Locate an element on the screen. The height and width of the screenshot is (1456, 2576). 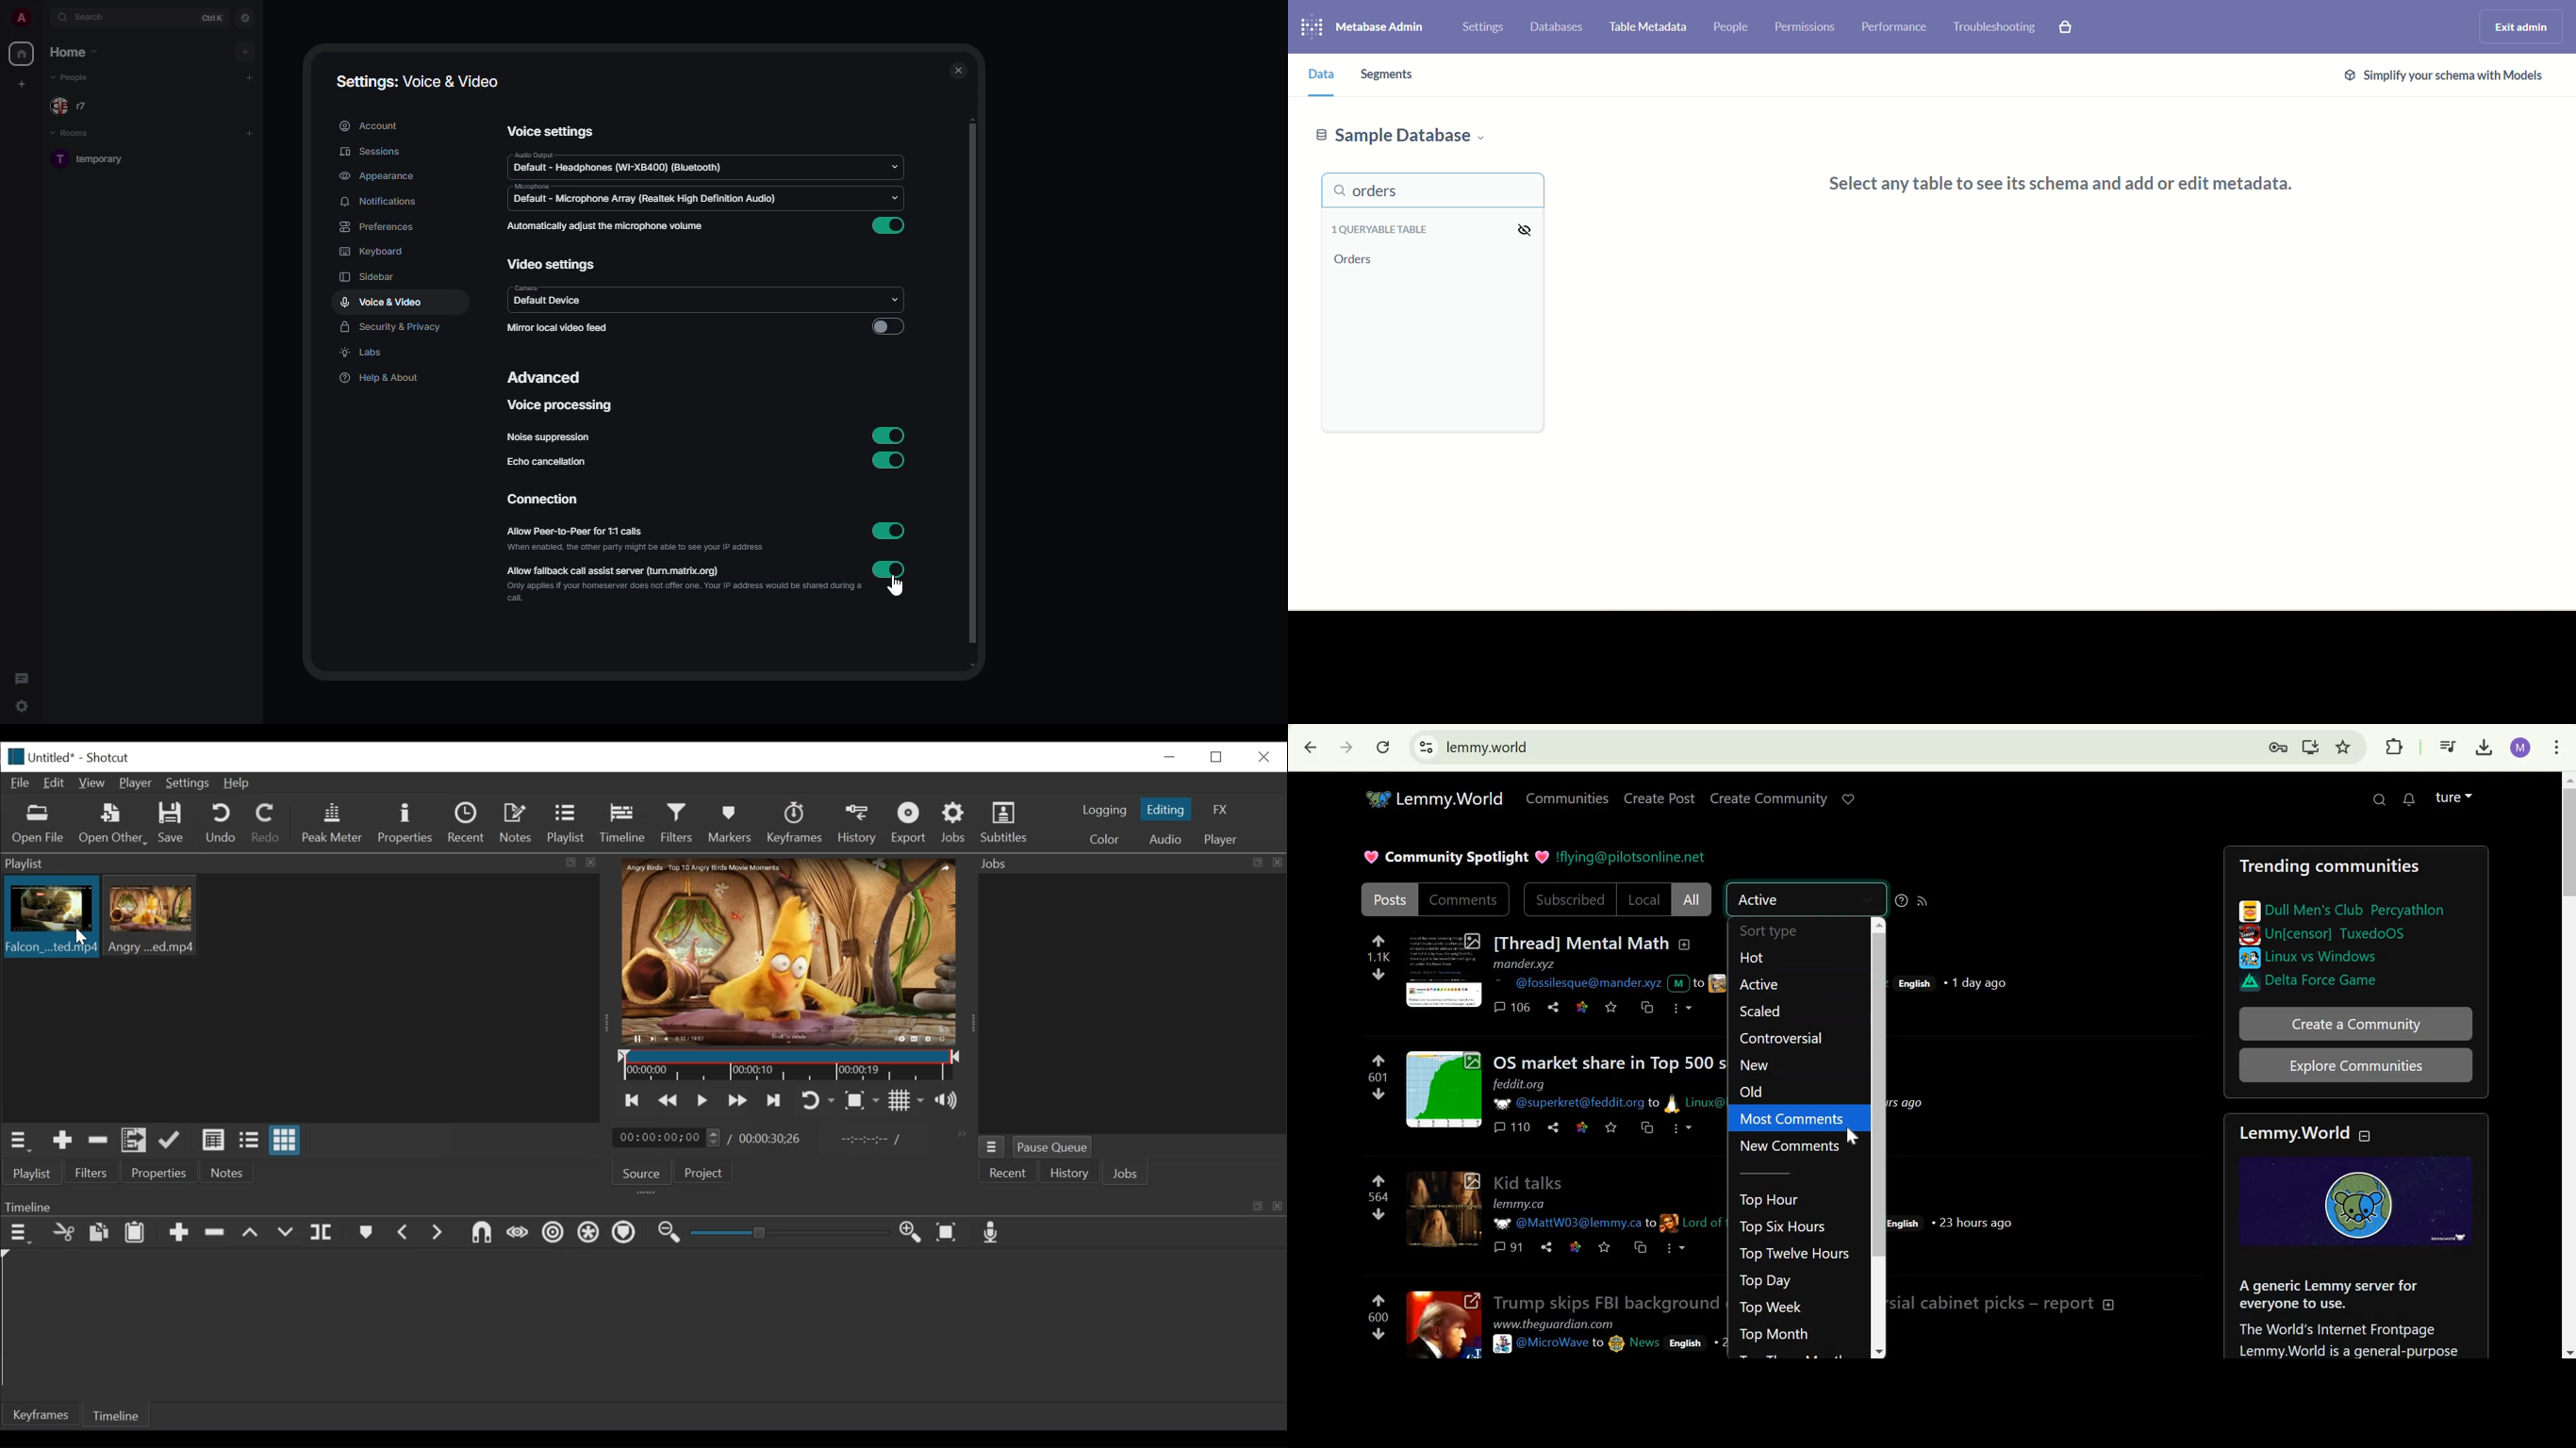
logo is located at coordinates (1311, 25).